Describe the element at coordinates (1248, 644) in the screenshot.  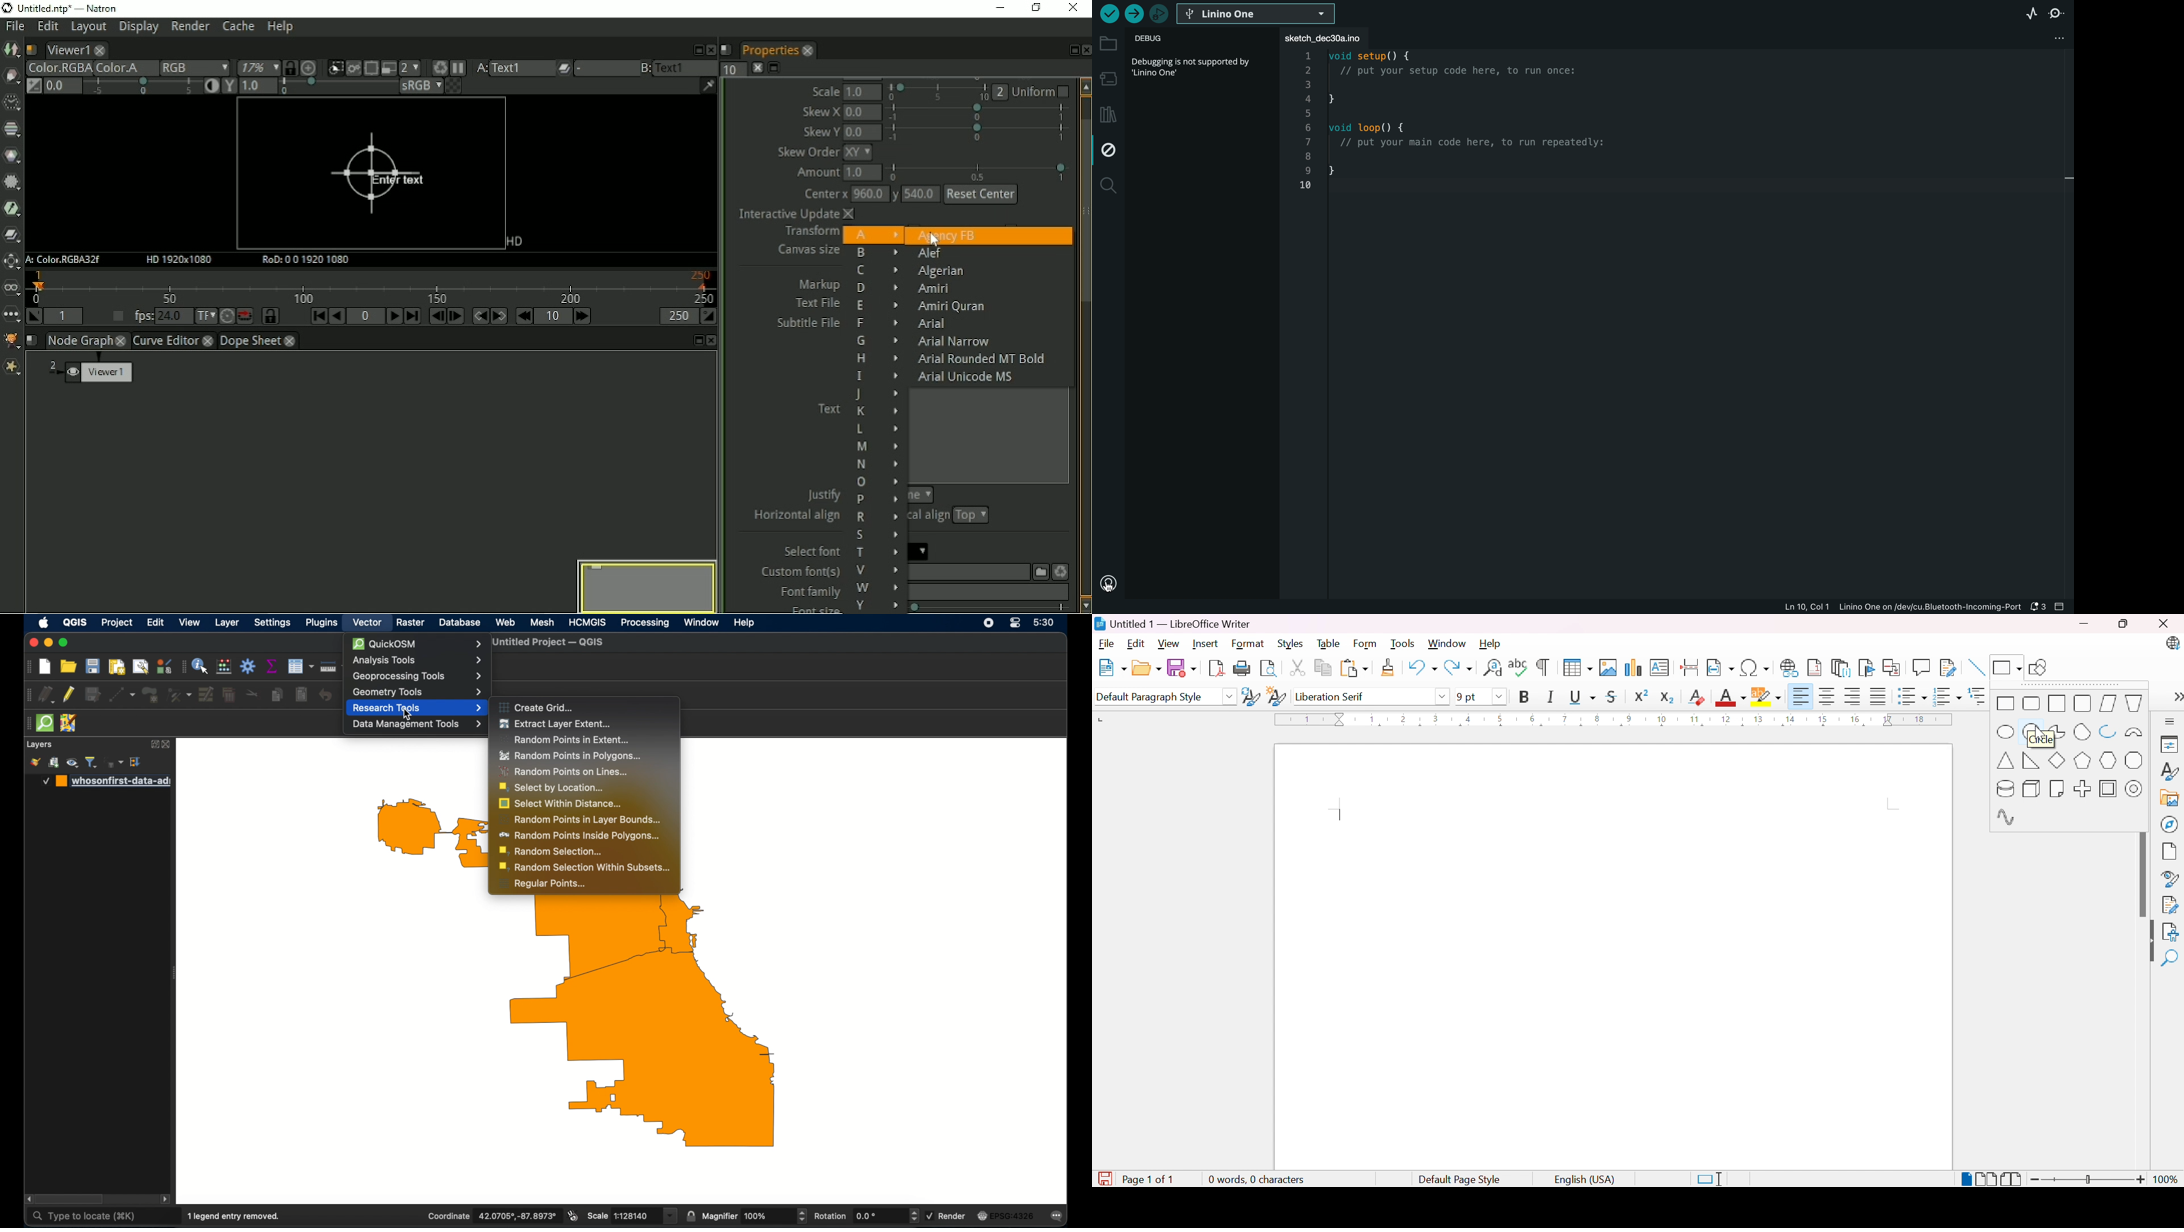
I see `Format` at that location.